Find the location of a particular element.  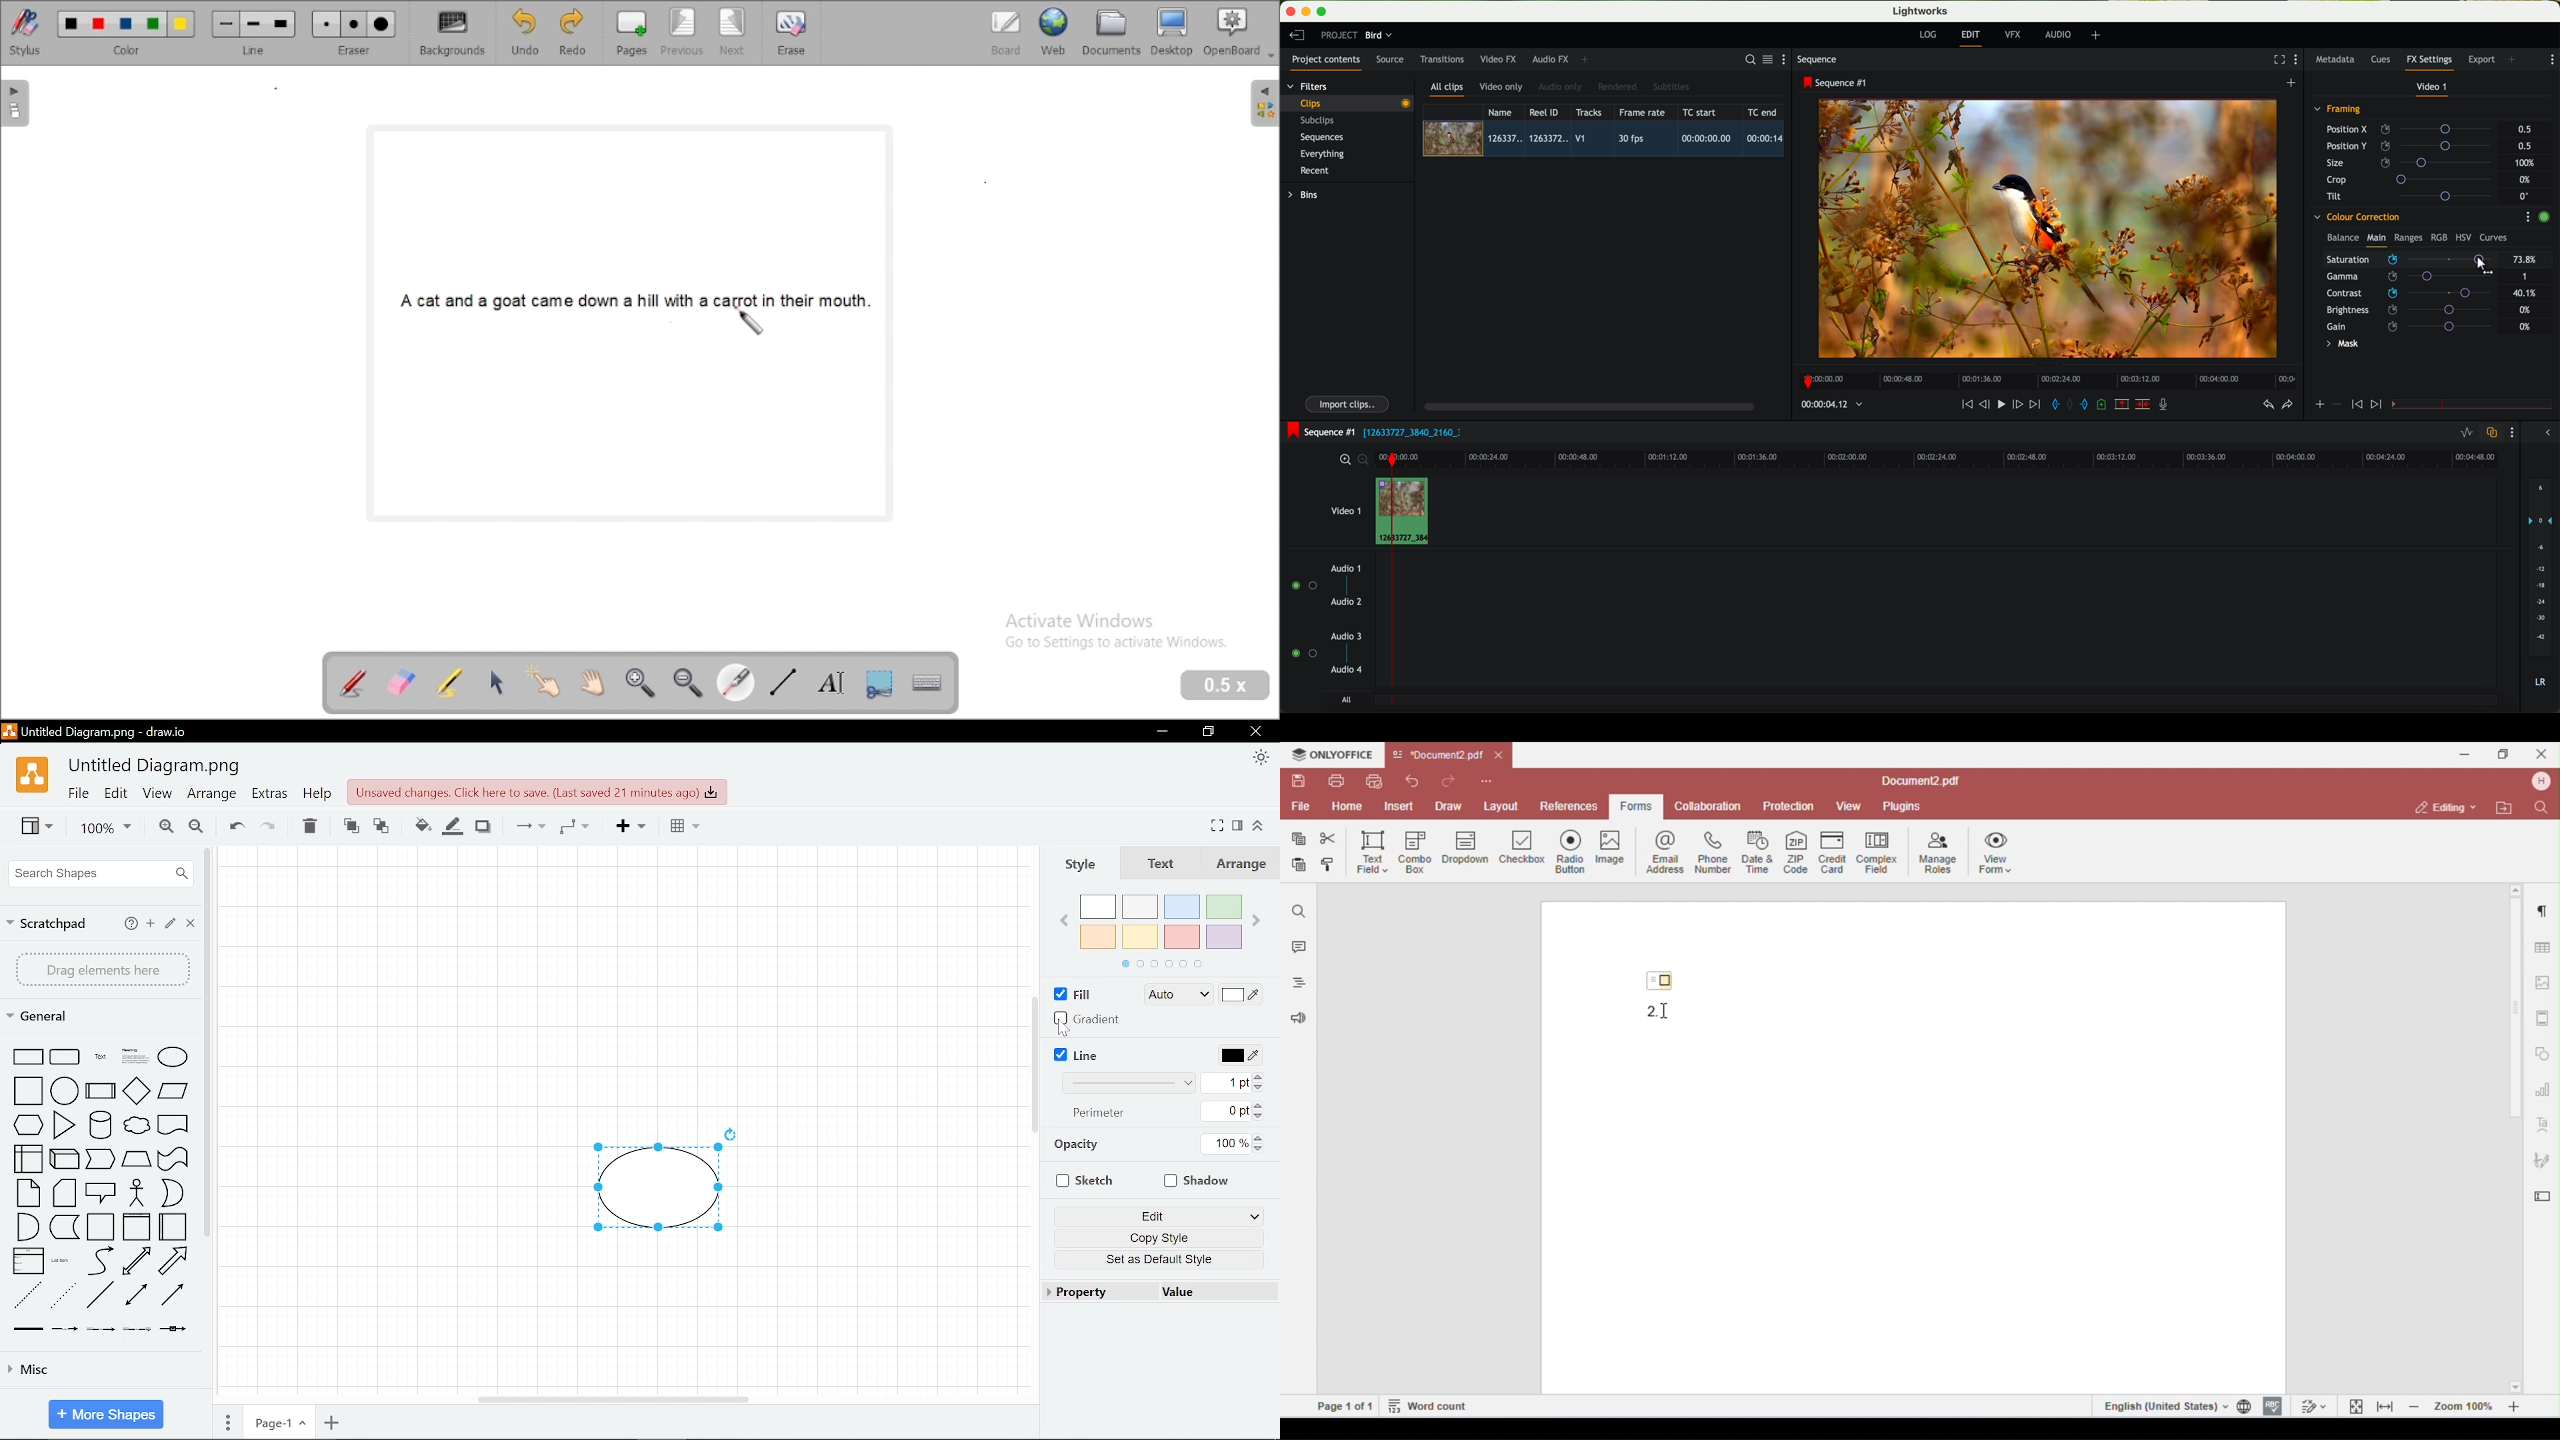

decrease opacity is located at coordinates (1262, 1150).